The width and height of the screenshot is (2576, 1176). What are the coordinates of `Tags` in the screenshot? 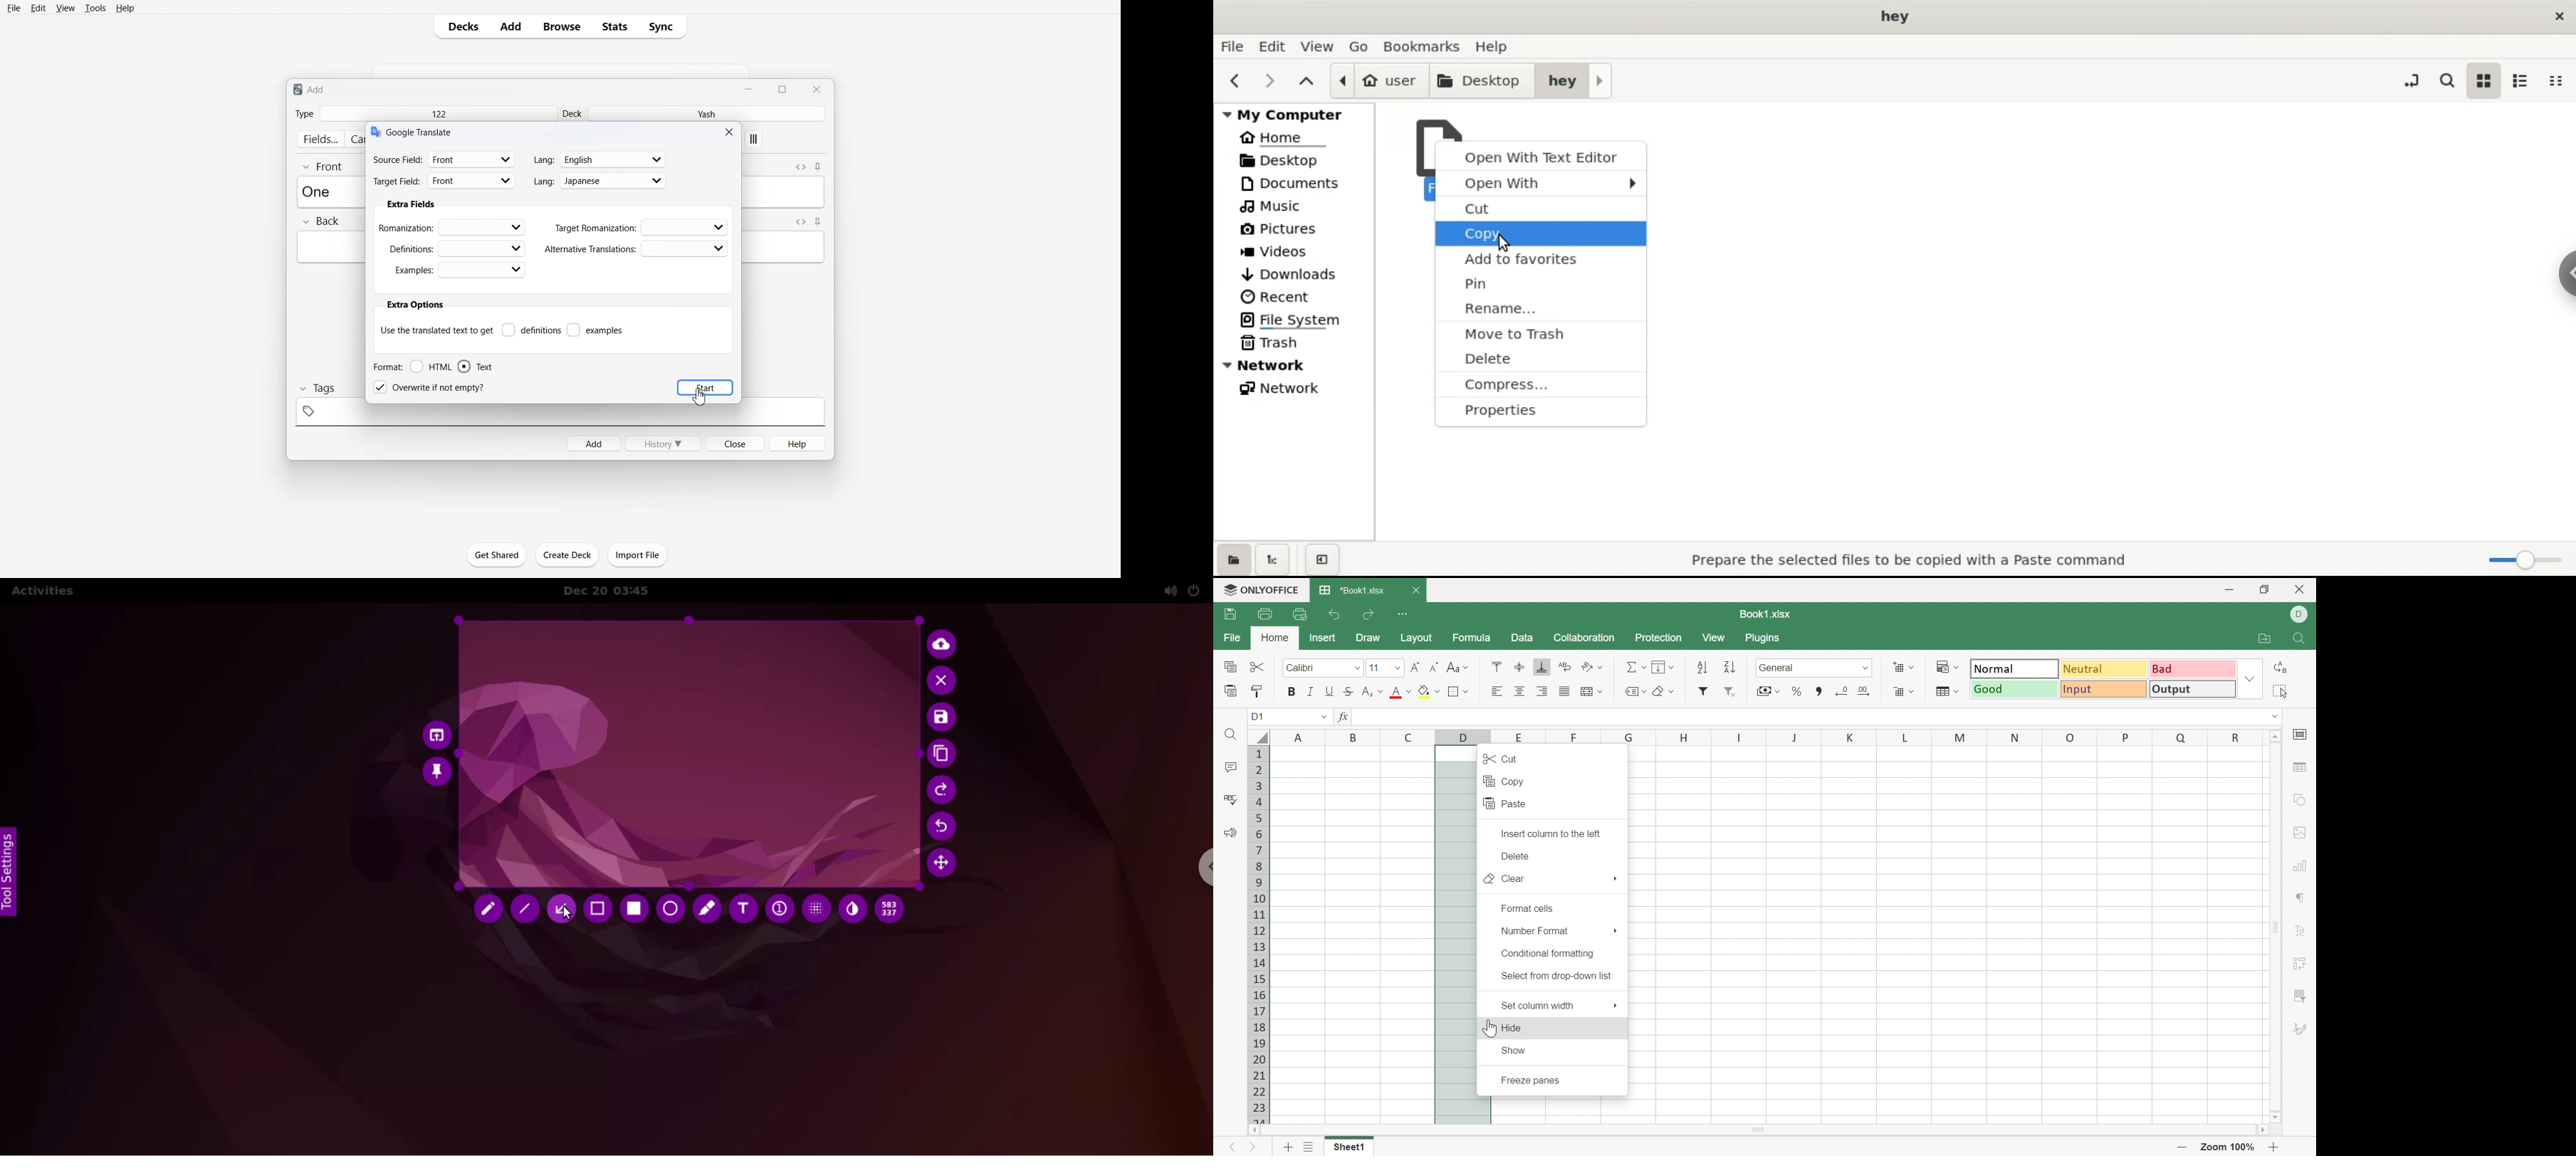 It's located at (317, 388).